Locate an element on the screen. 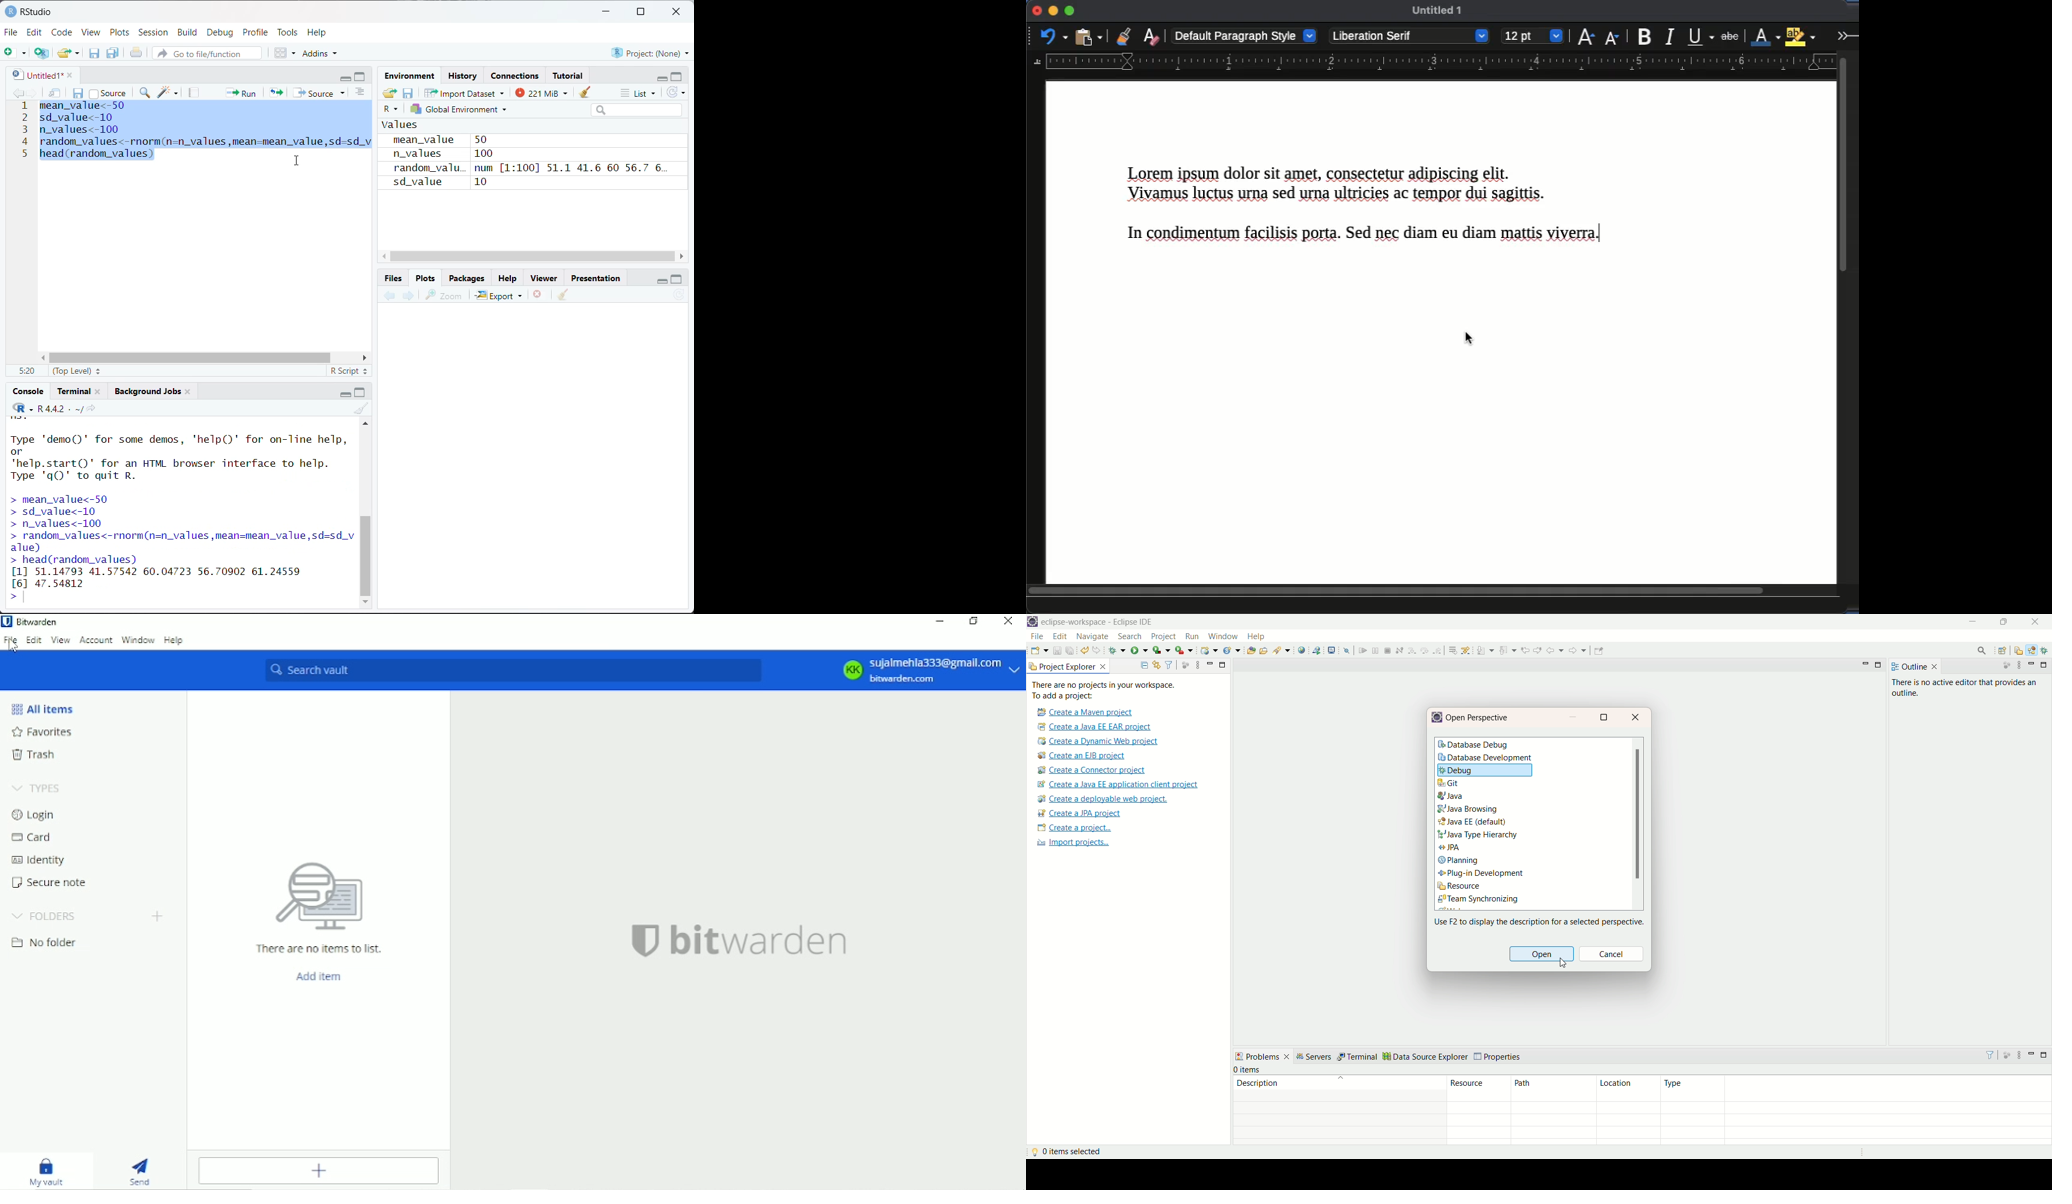 This screenshot has width=2072, height=1204. remove the current plot is located at coordinates (538, 296).